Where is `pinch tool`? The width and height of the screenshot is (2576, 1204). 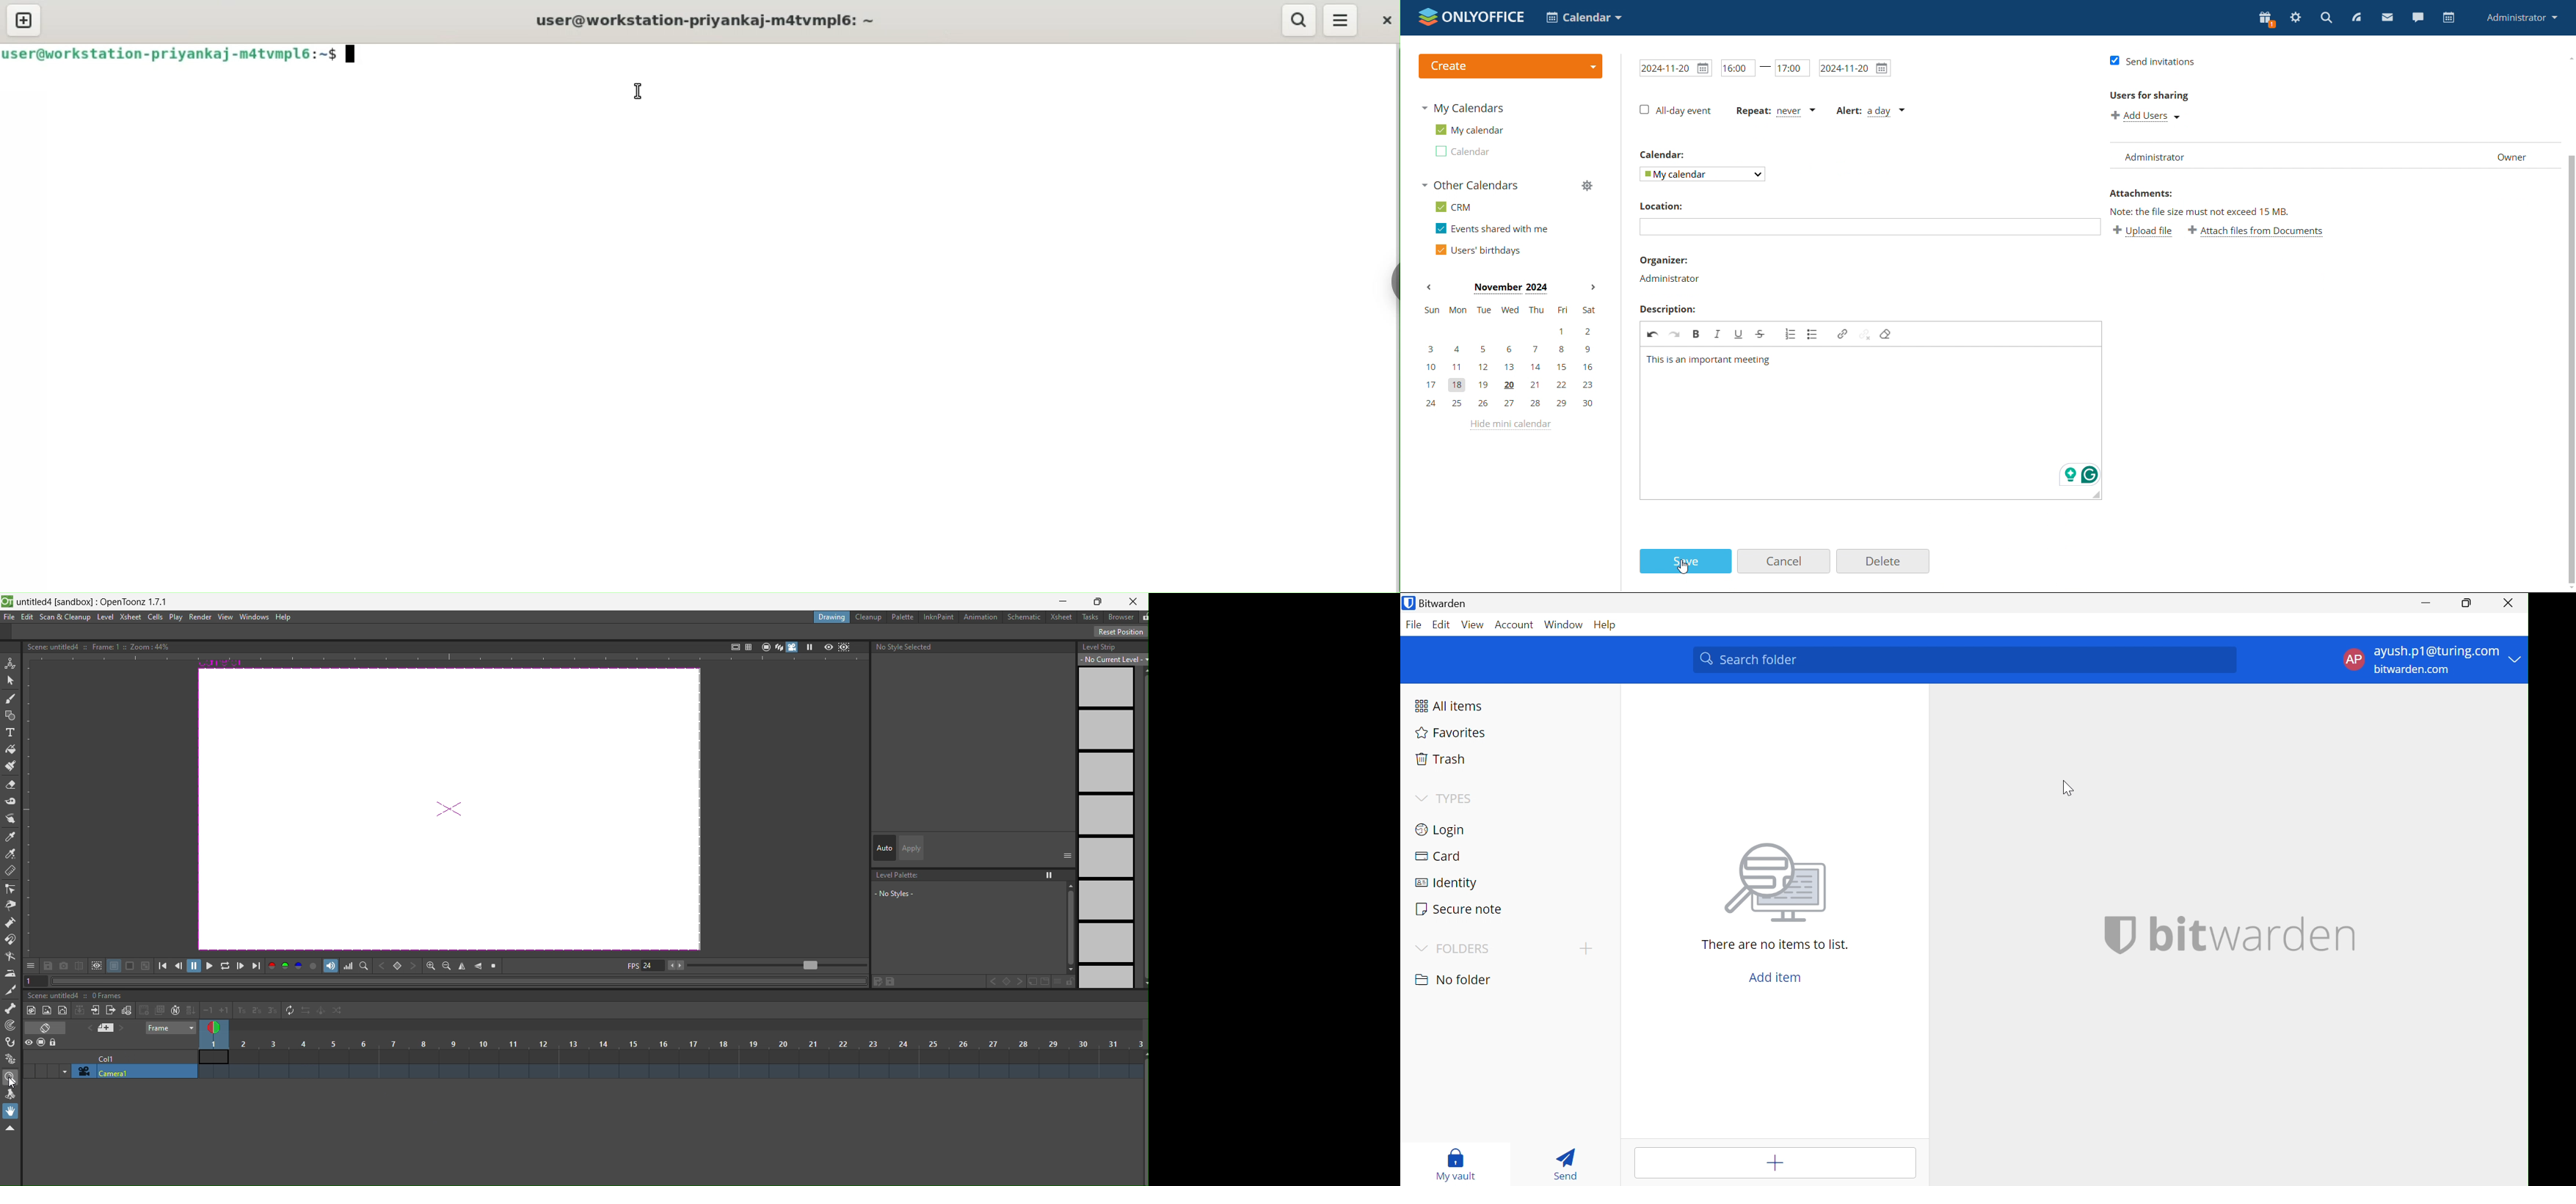 pinch tool is located at coordinates (13, 905).